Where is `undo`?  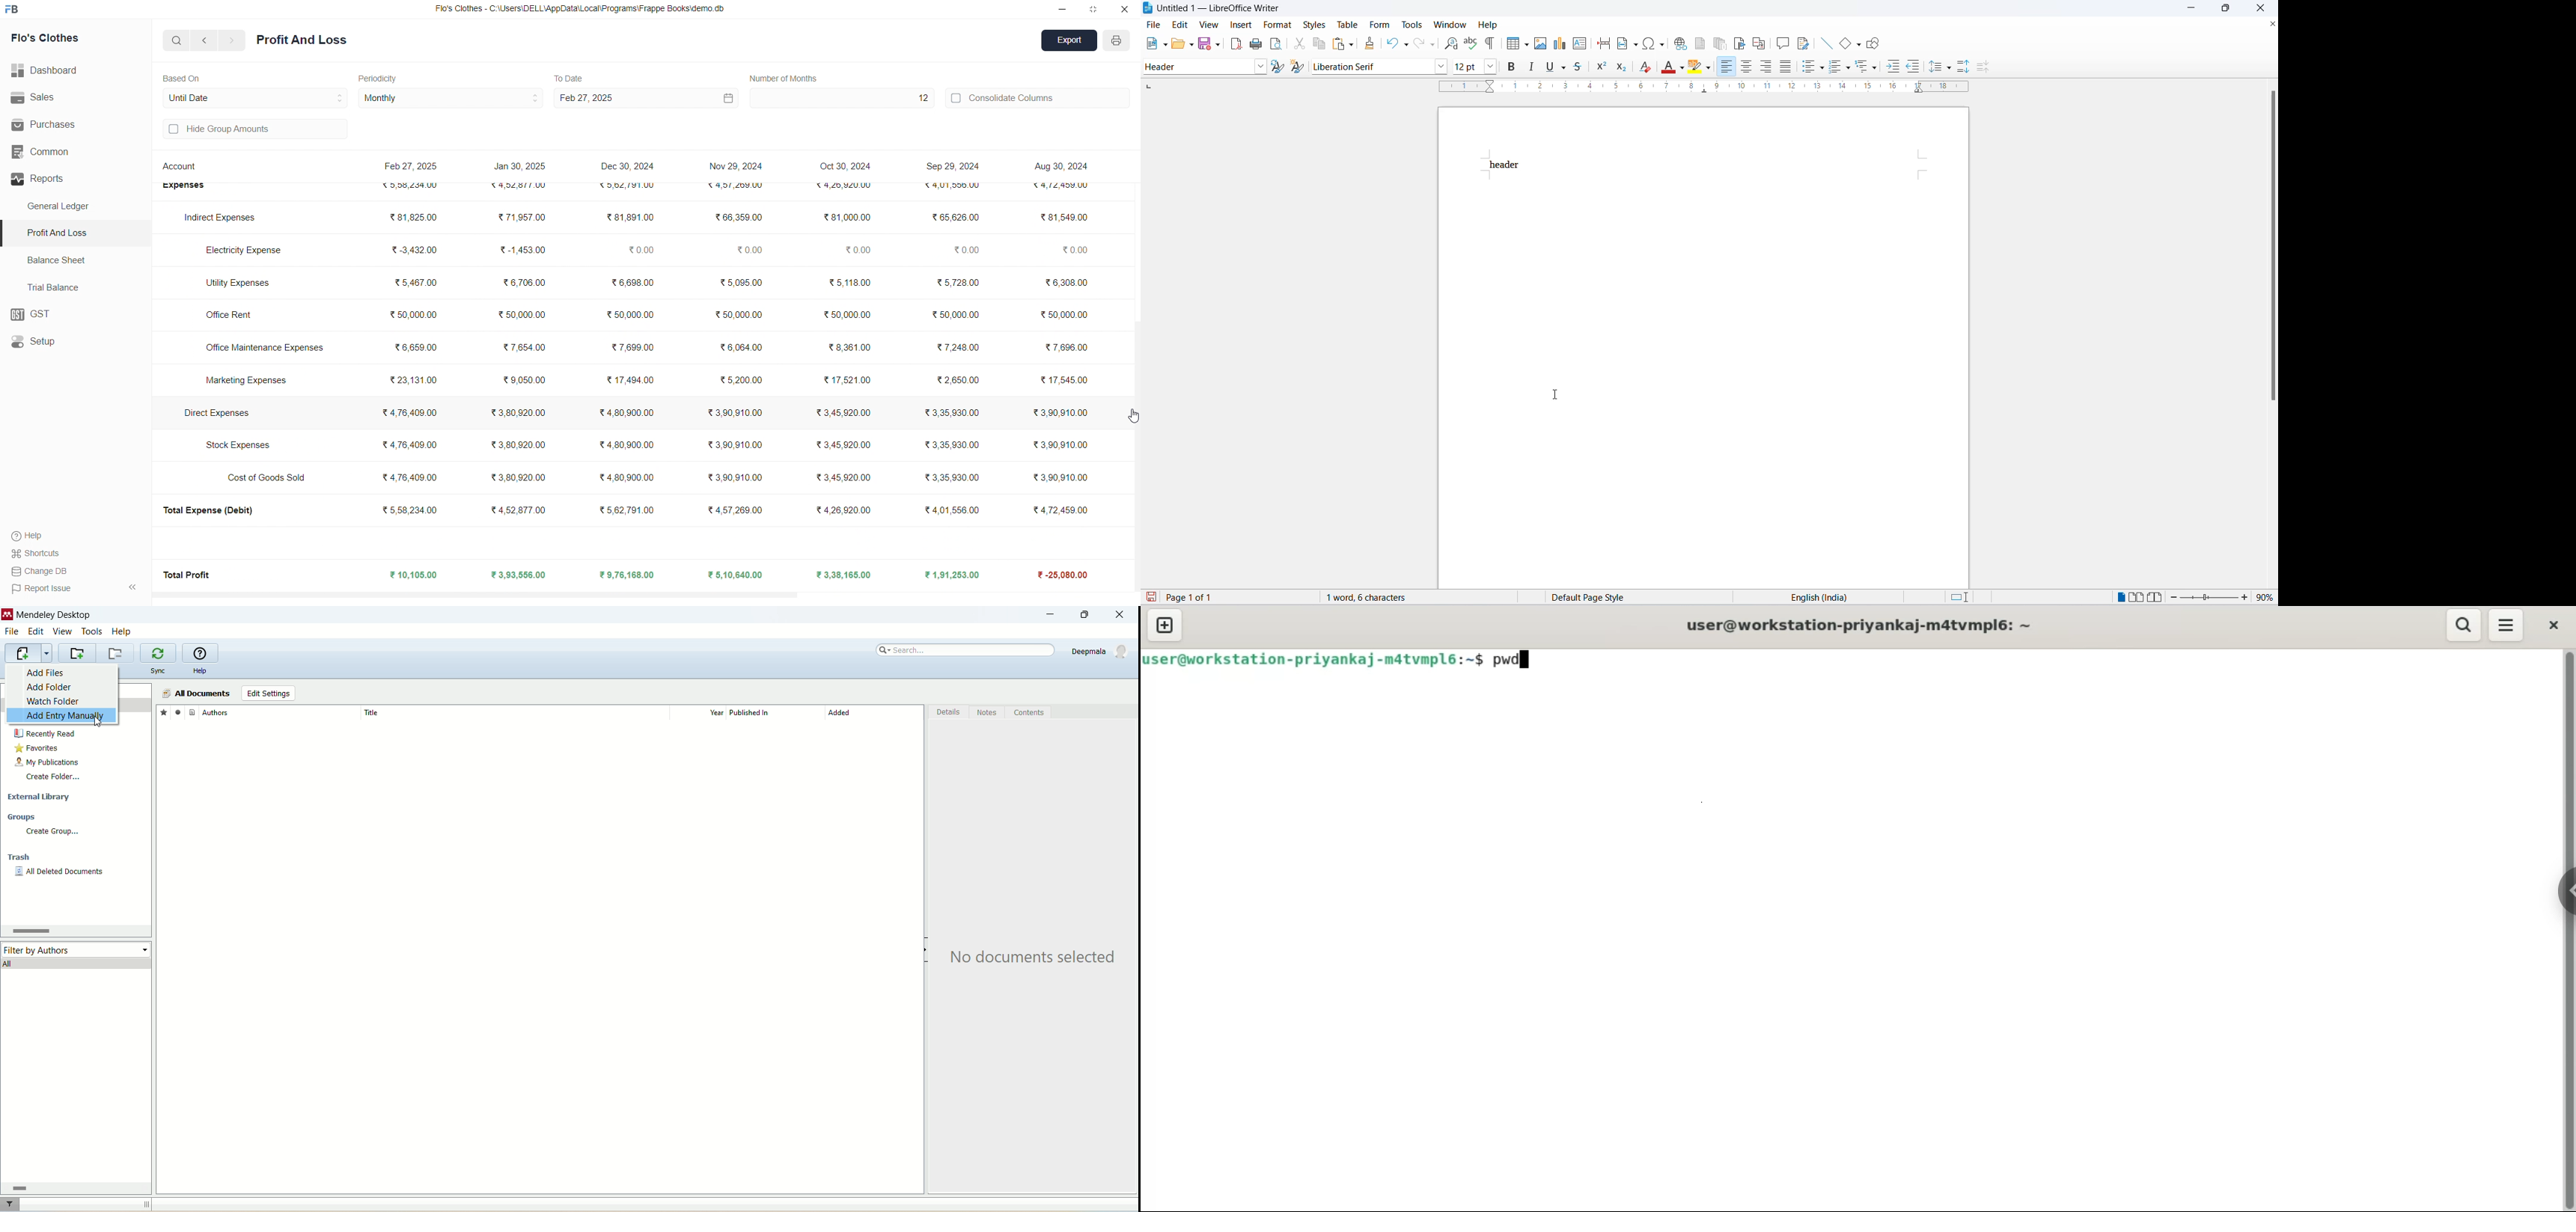
undo is located at coordinates (1394, 44).